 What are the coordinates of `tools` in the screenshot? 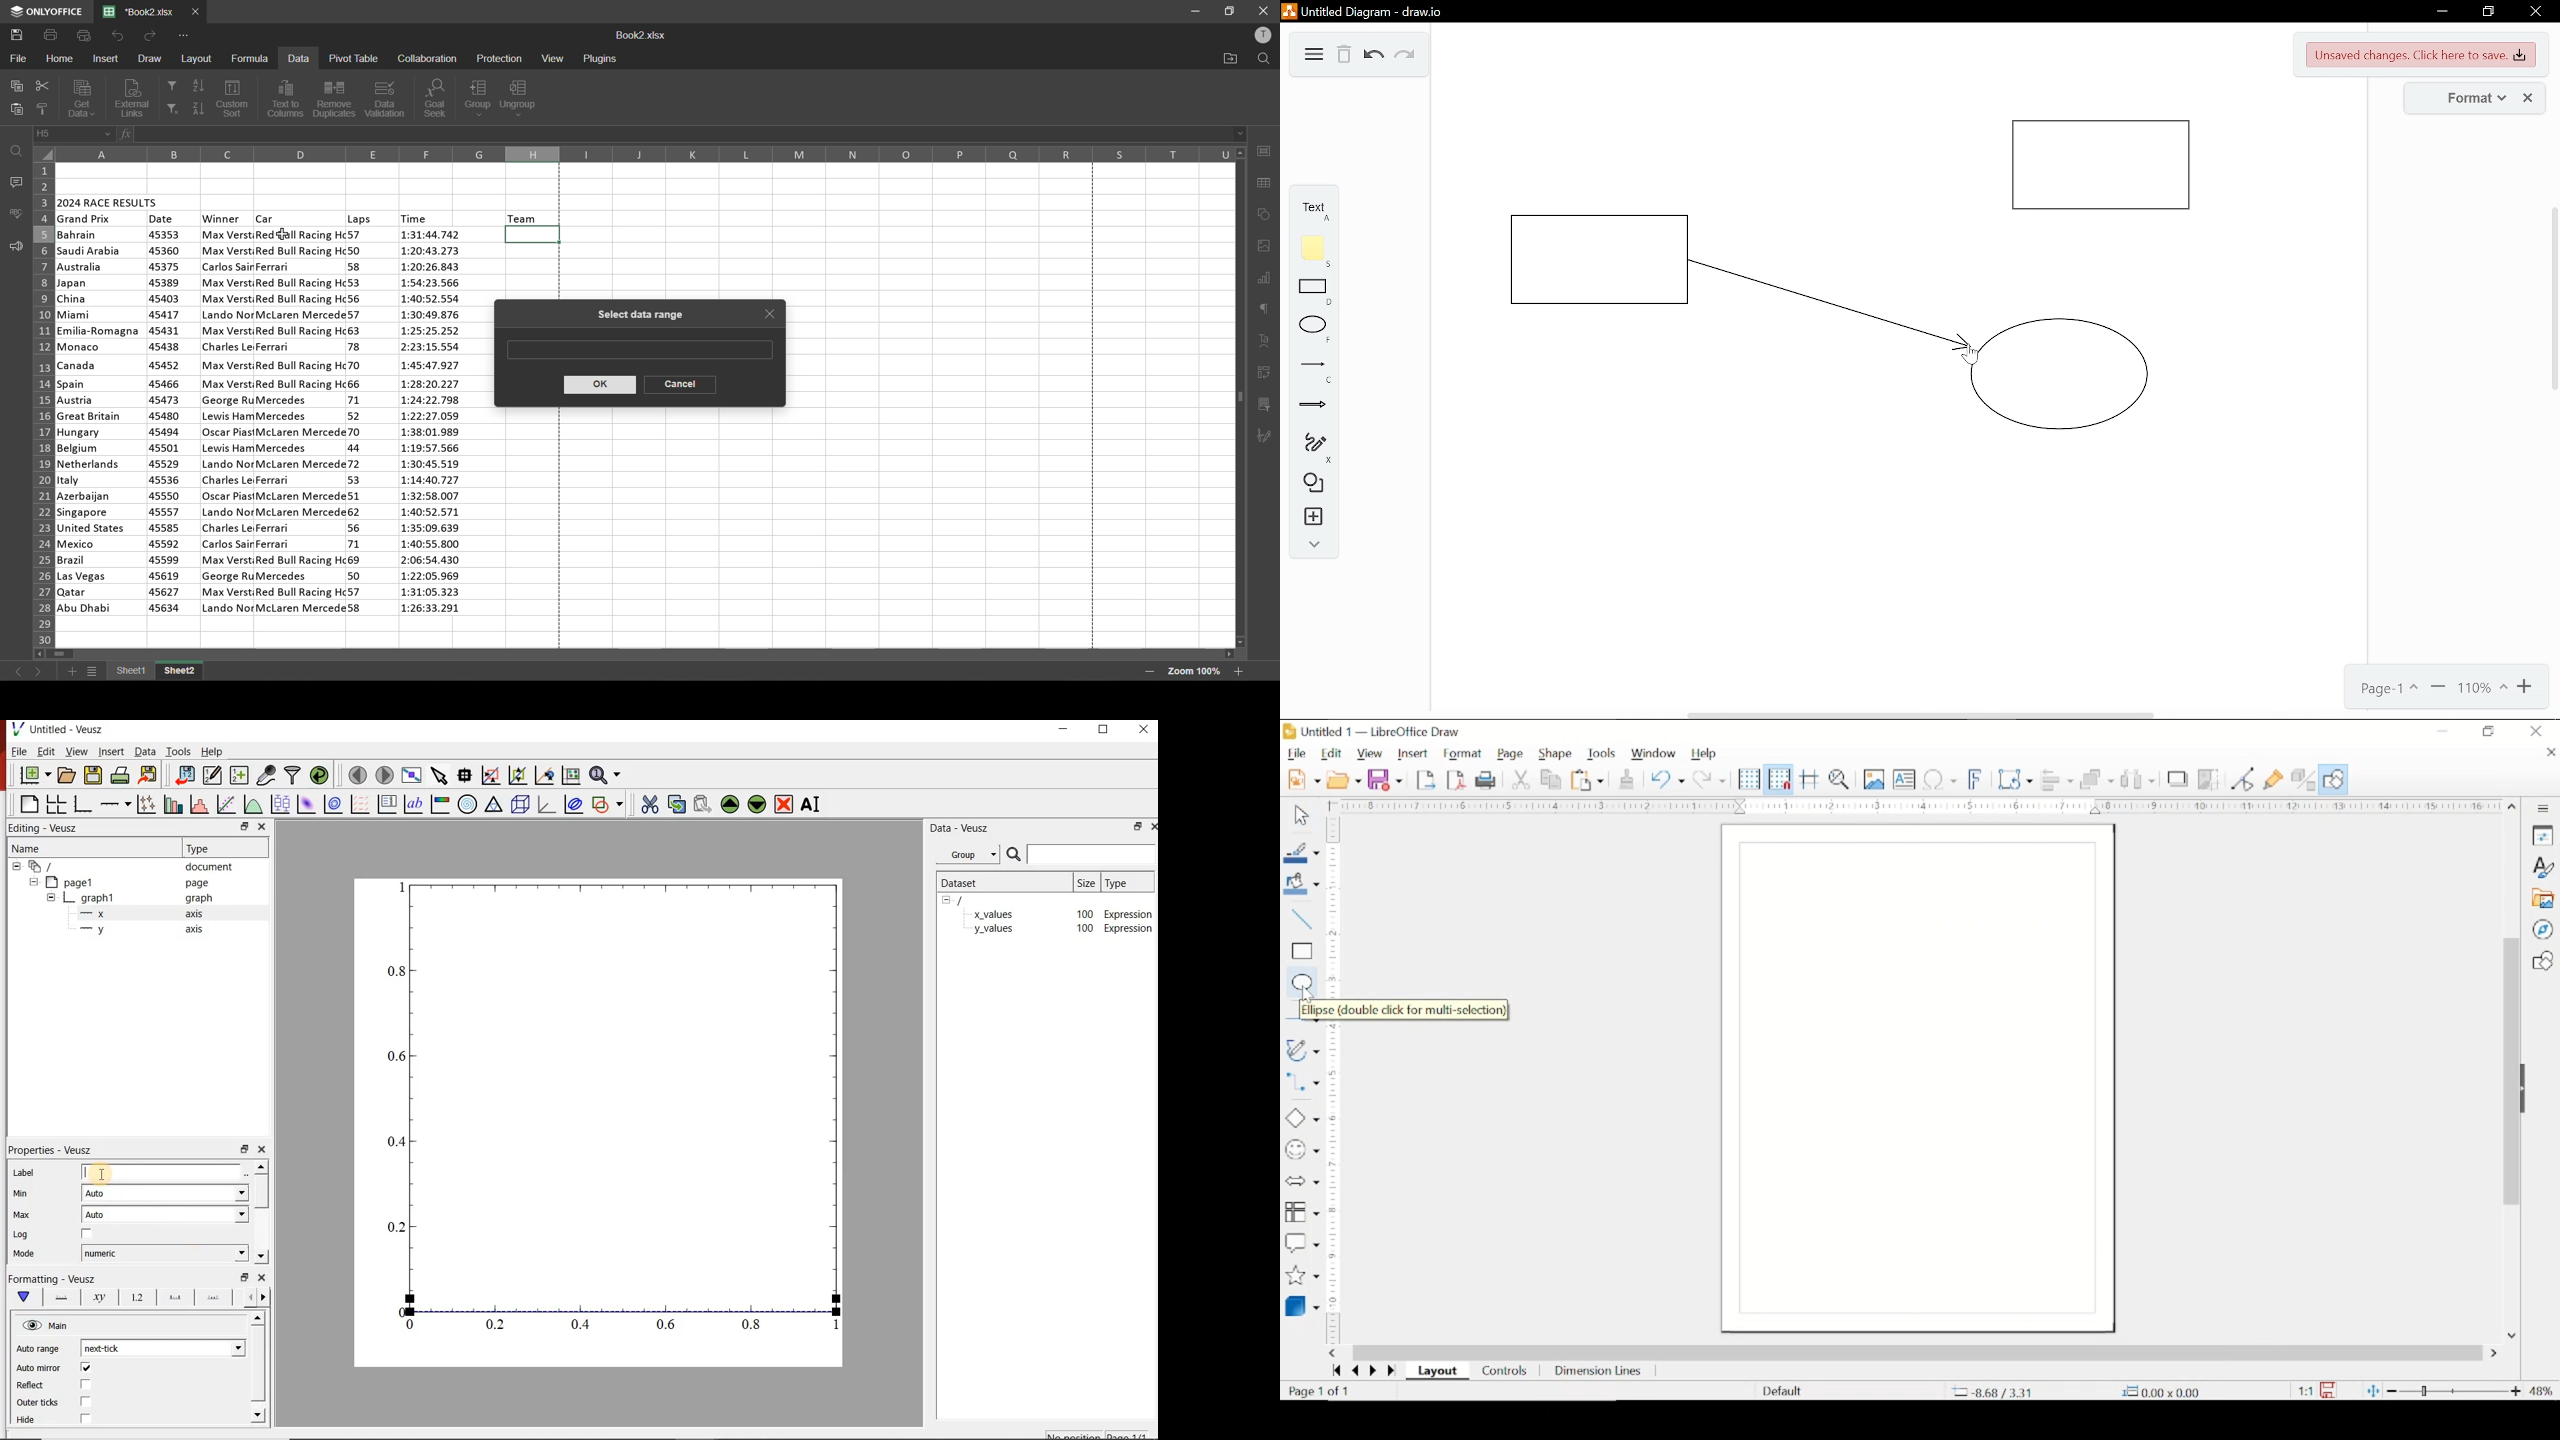 It's located at (180, 751).